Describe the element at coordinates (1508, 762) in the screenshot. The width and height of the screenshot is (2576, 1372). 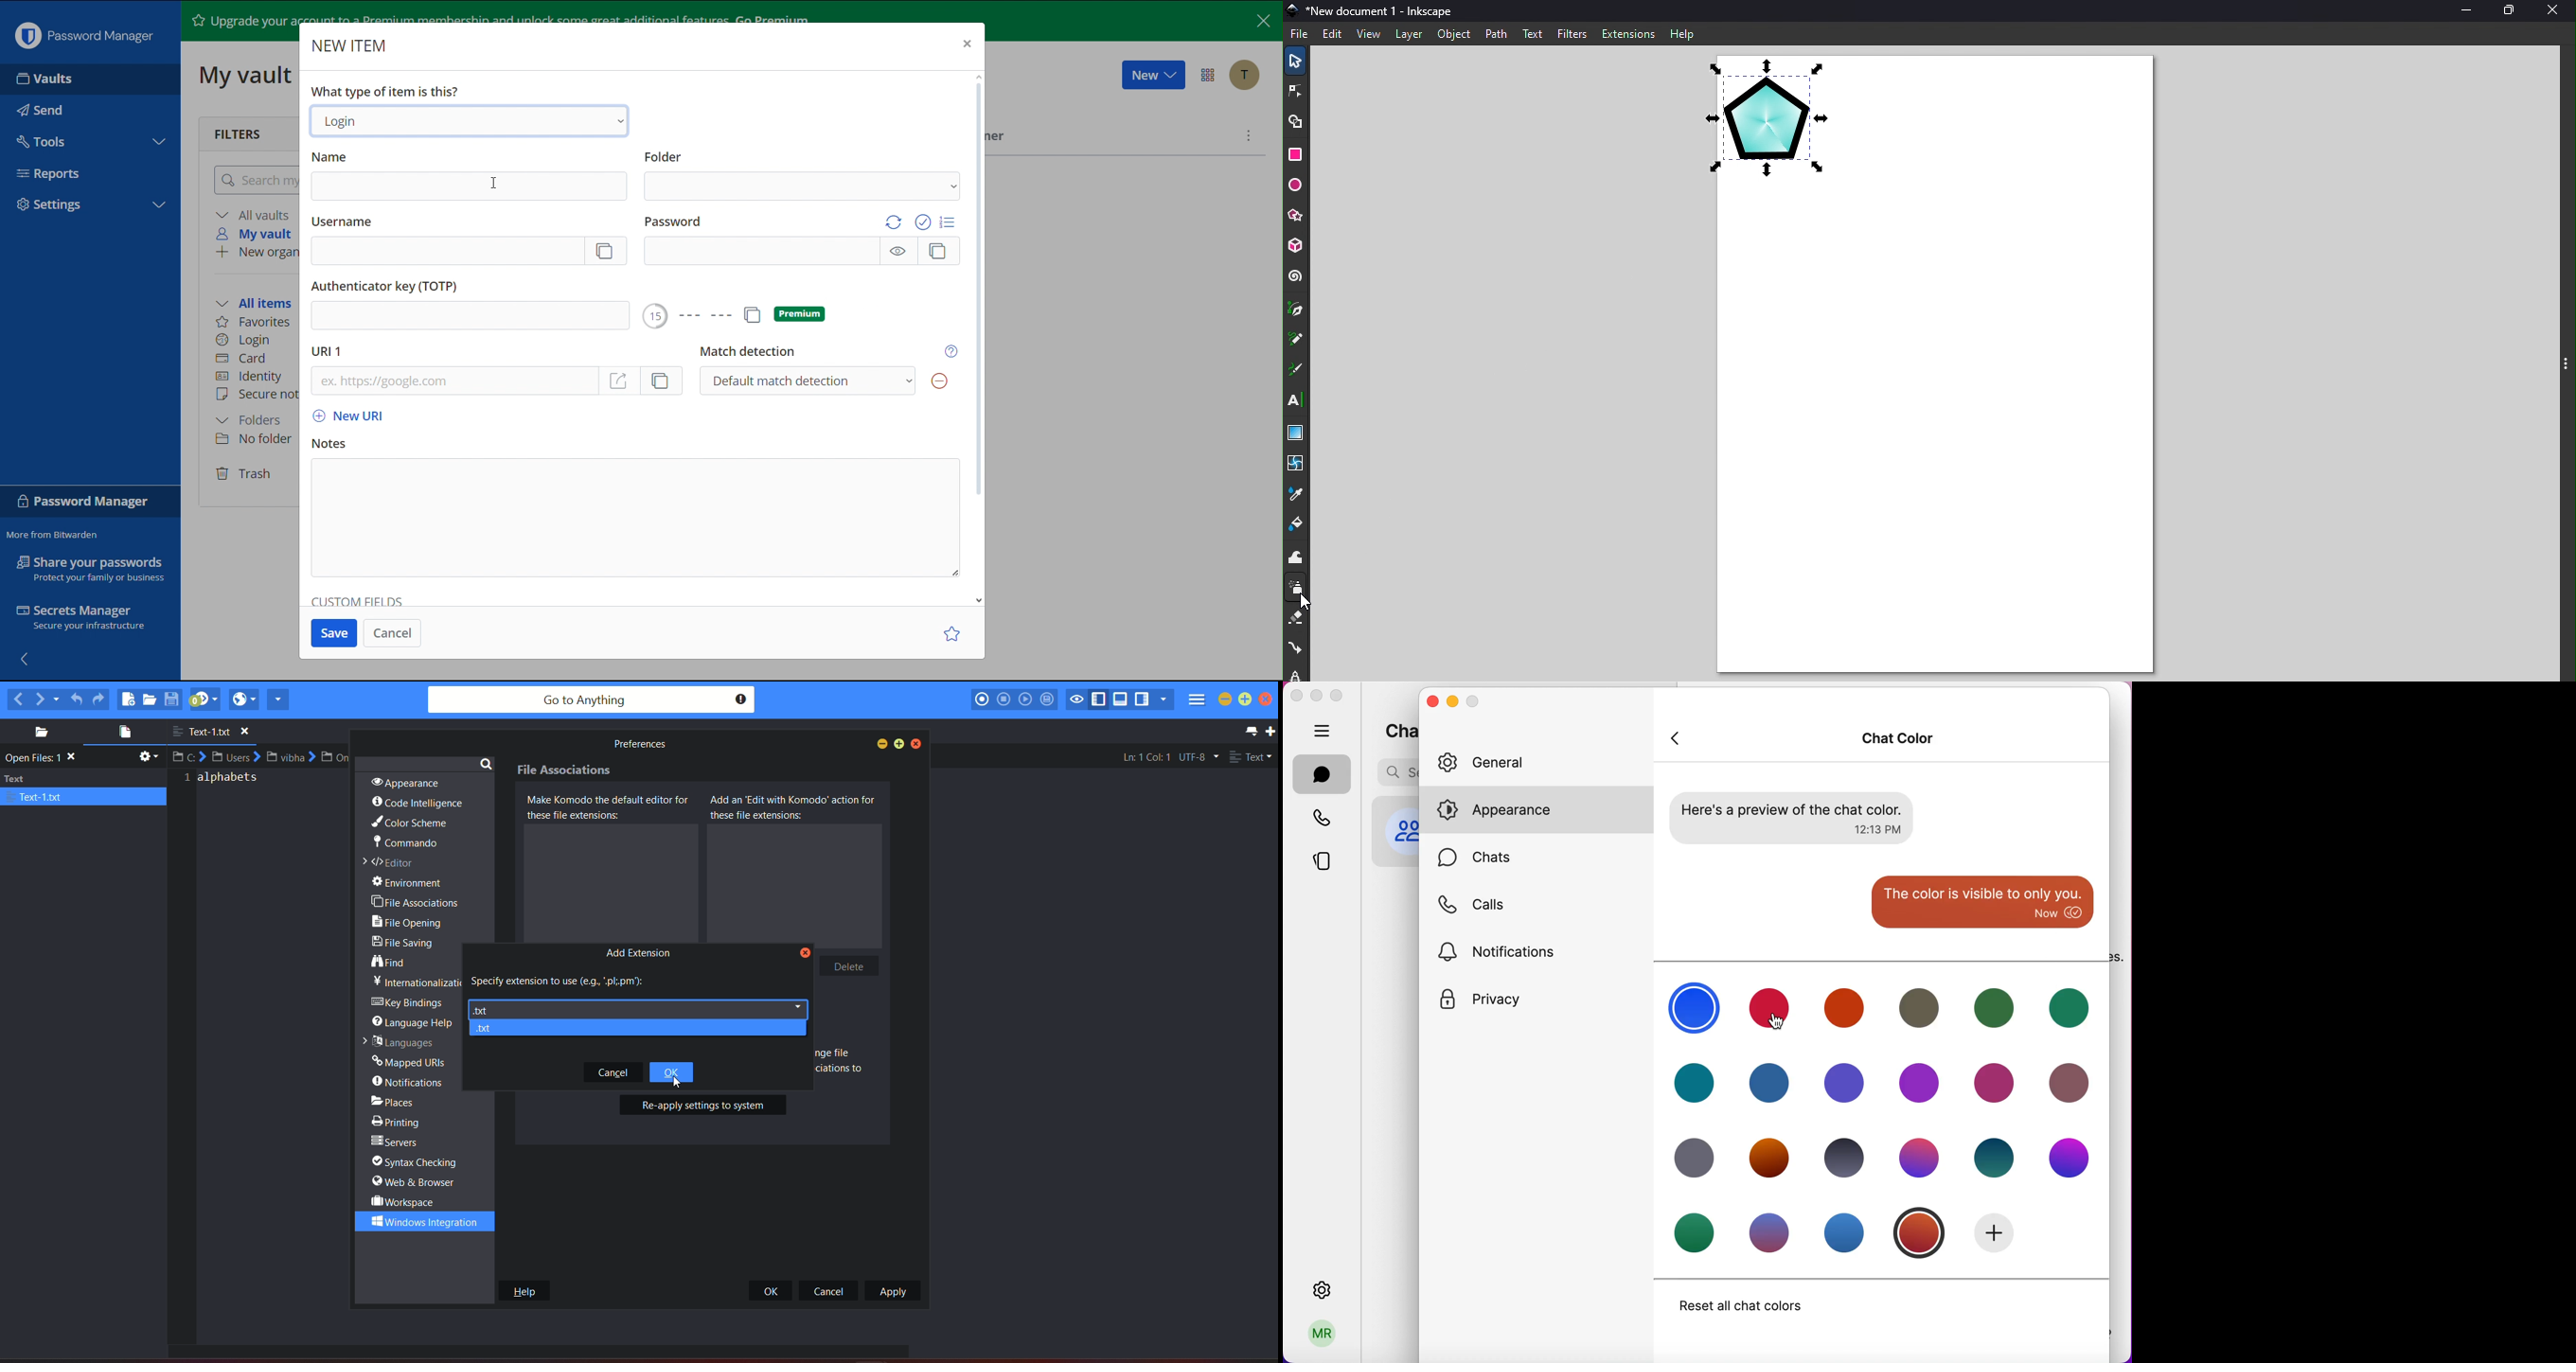
I see `general` at that location.